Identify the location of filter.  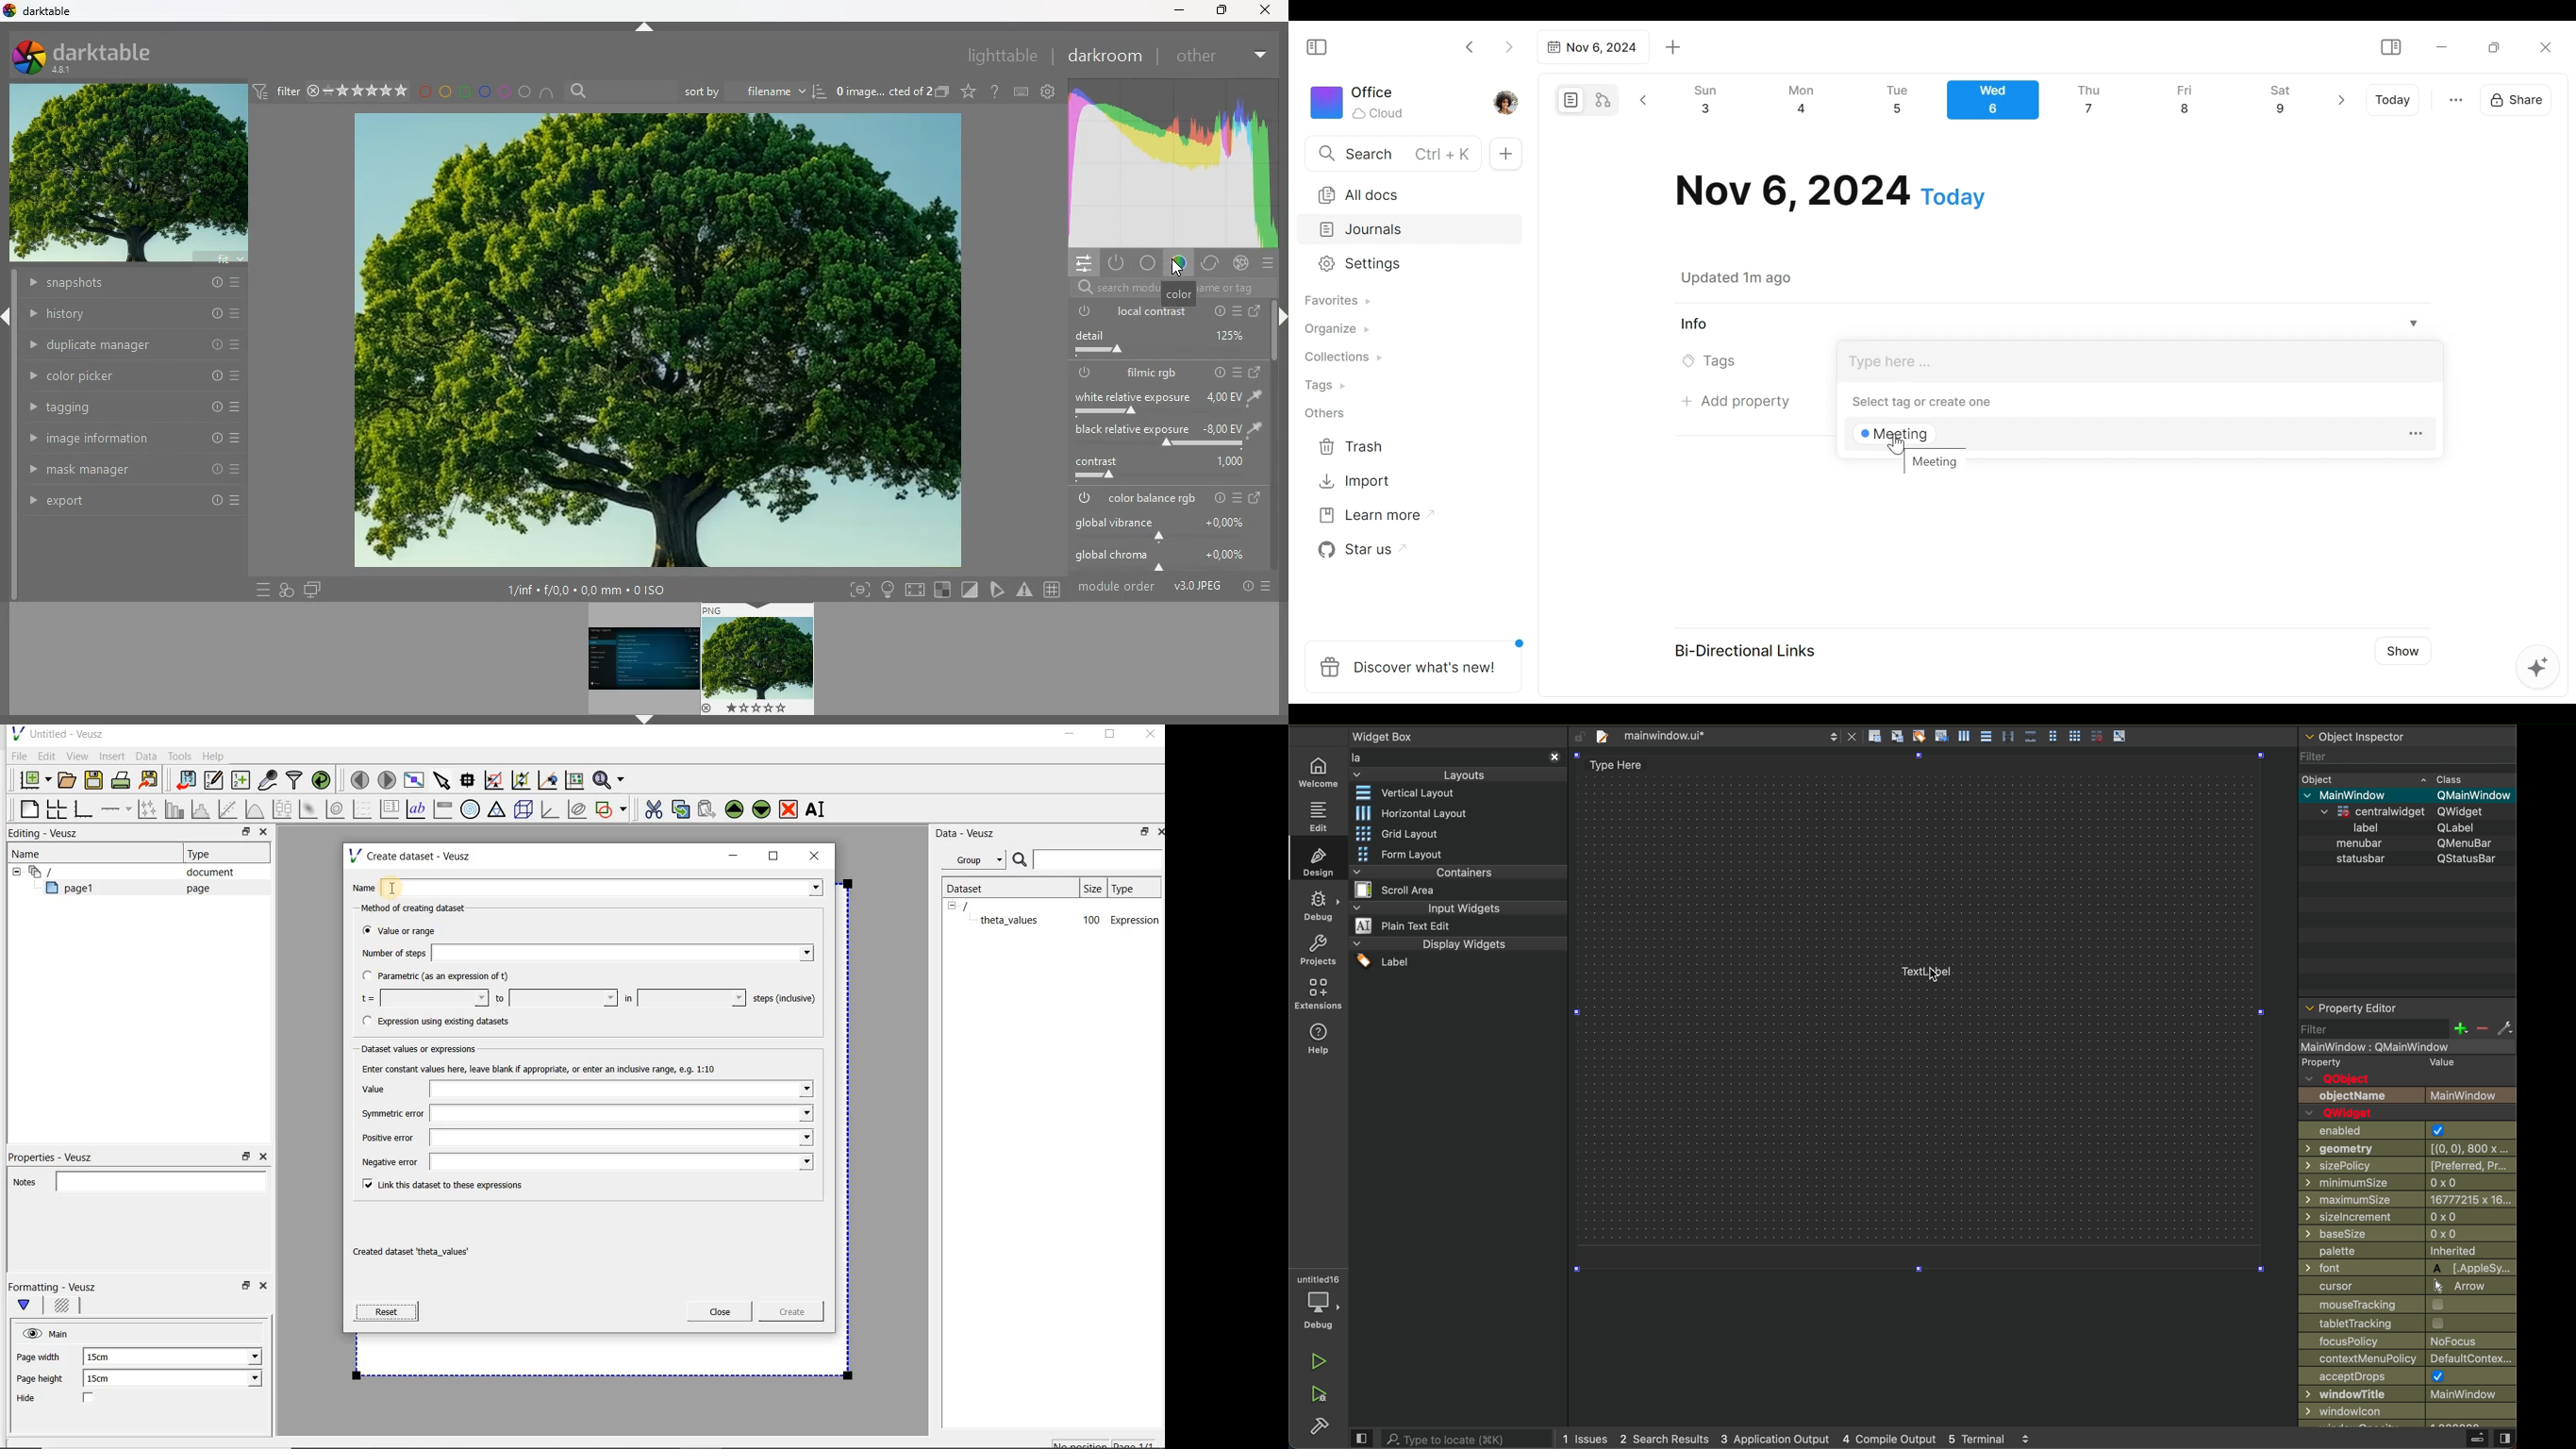
(329, 91).